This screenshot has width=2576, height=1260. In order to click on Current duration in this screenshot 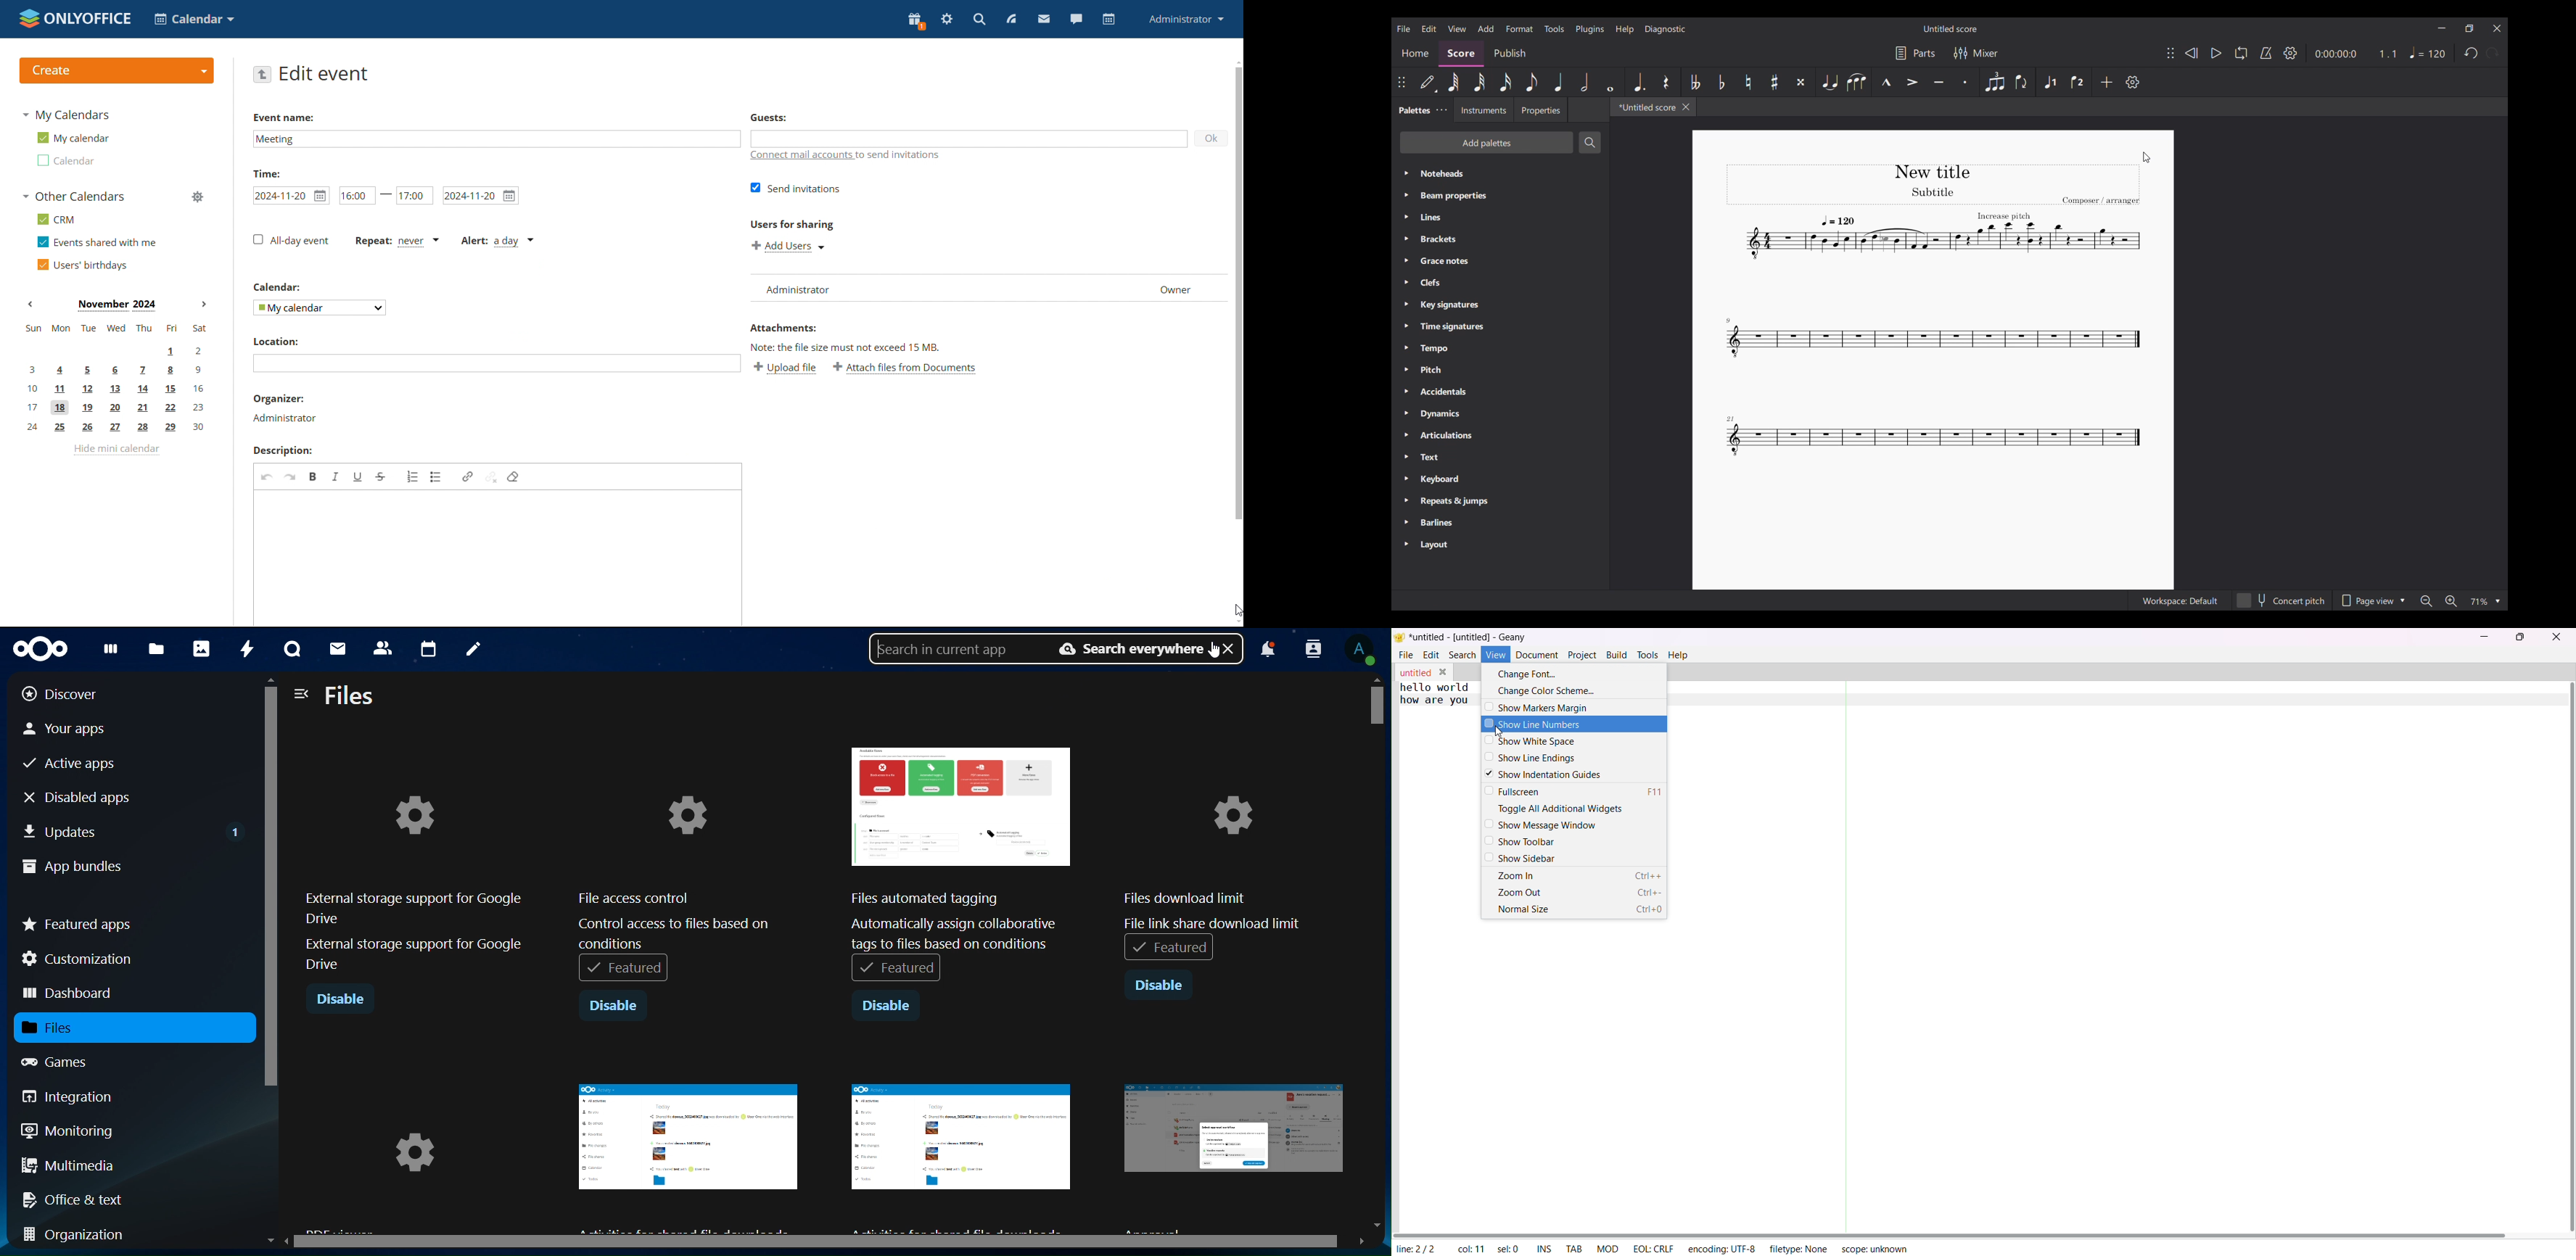, I will do `click(2335, 53)`.